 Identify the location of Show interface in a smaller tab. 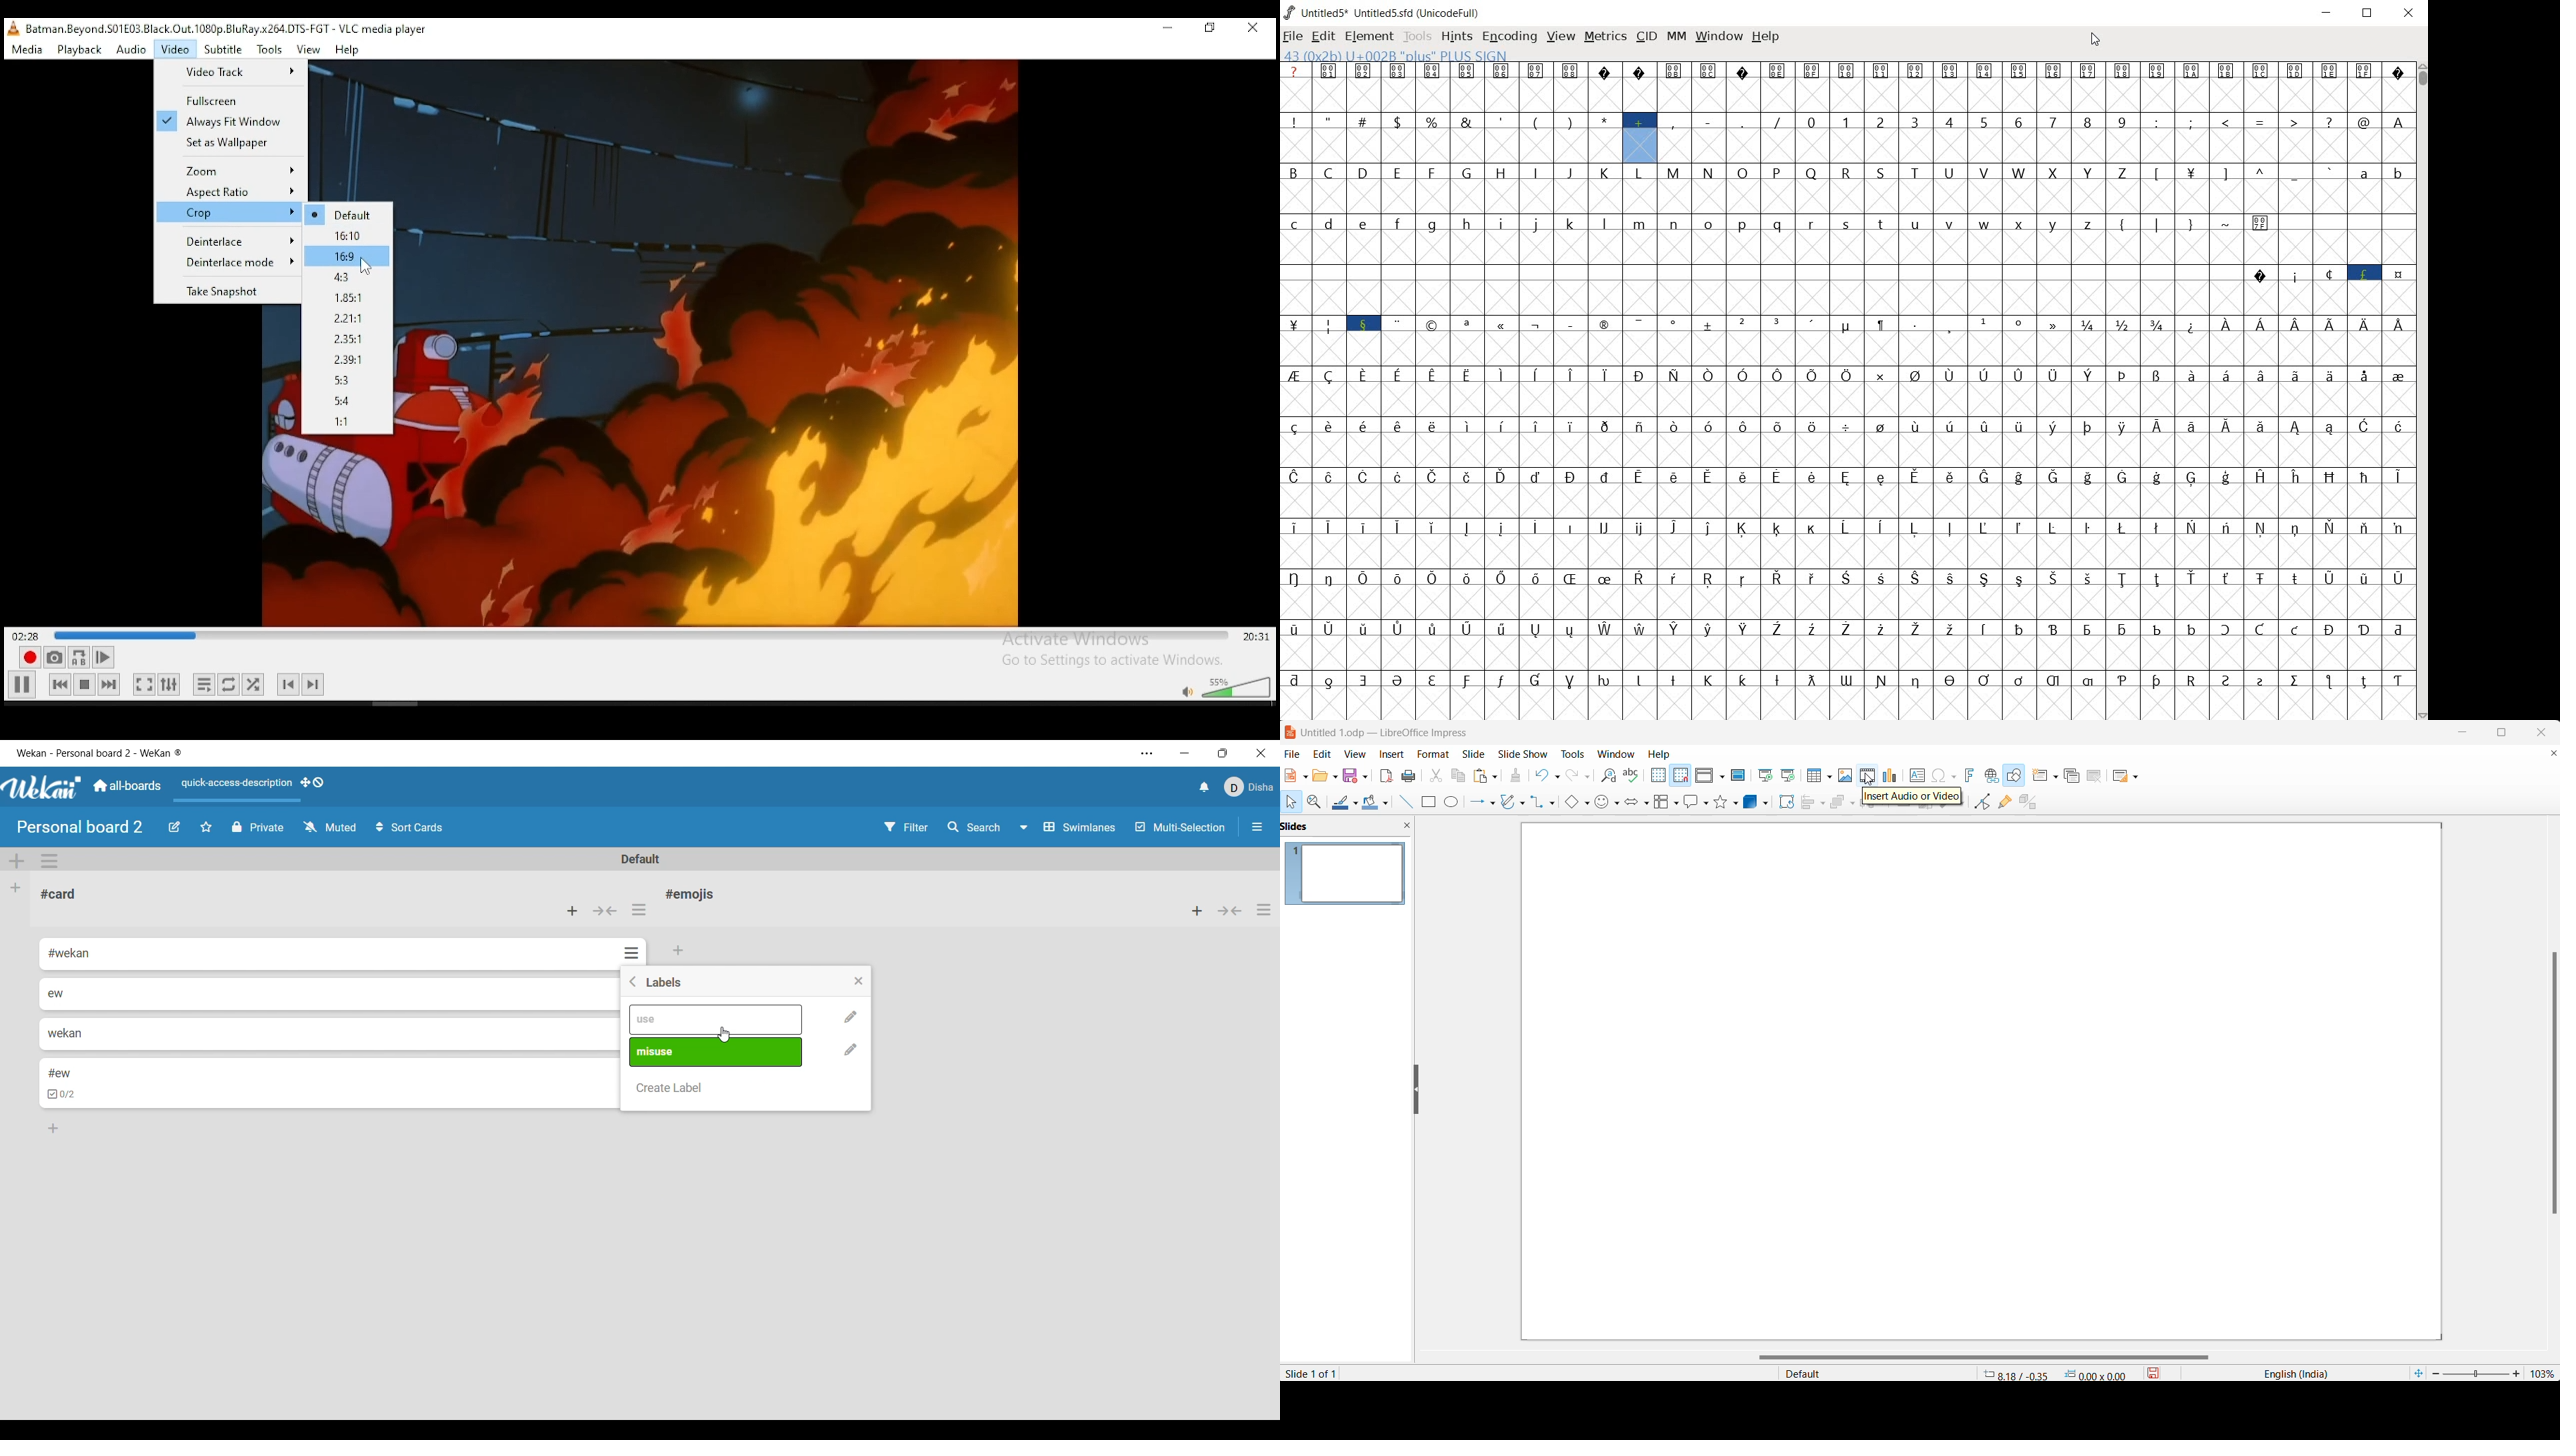
(1223, 753).